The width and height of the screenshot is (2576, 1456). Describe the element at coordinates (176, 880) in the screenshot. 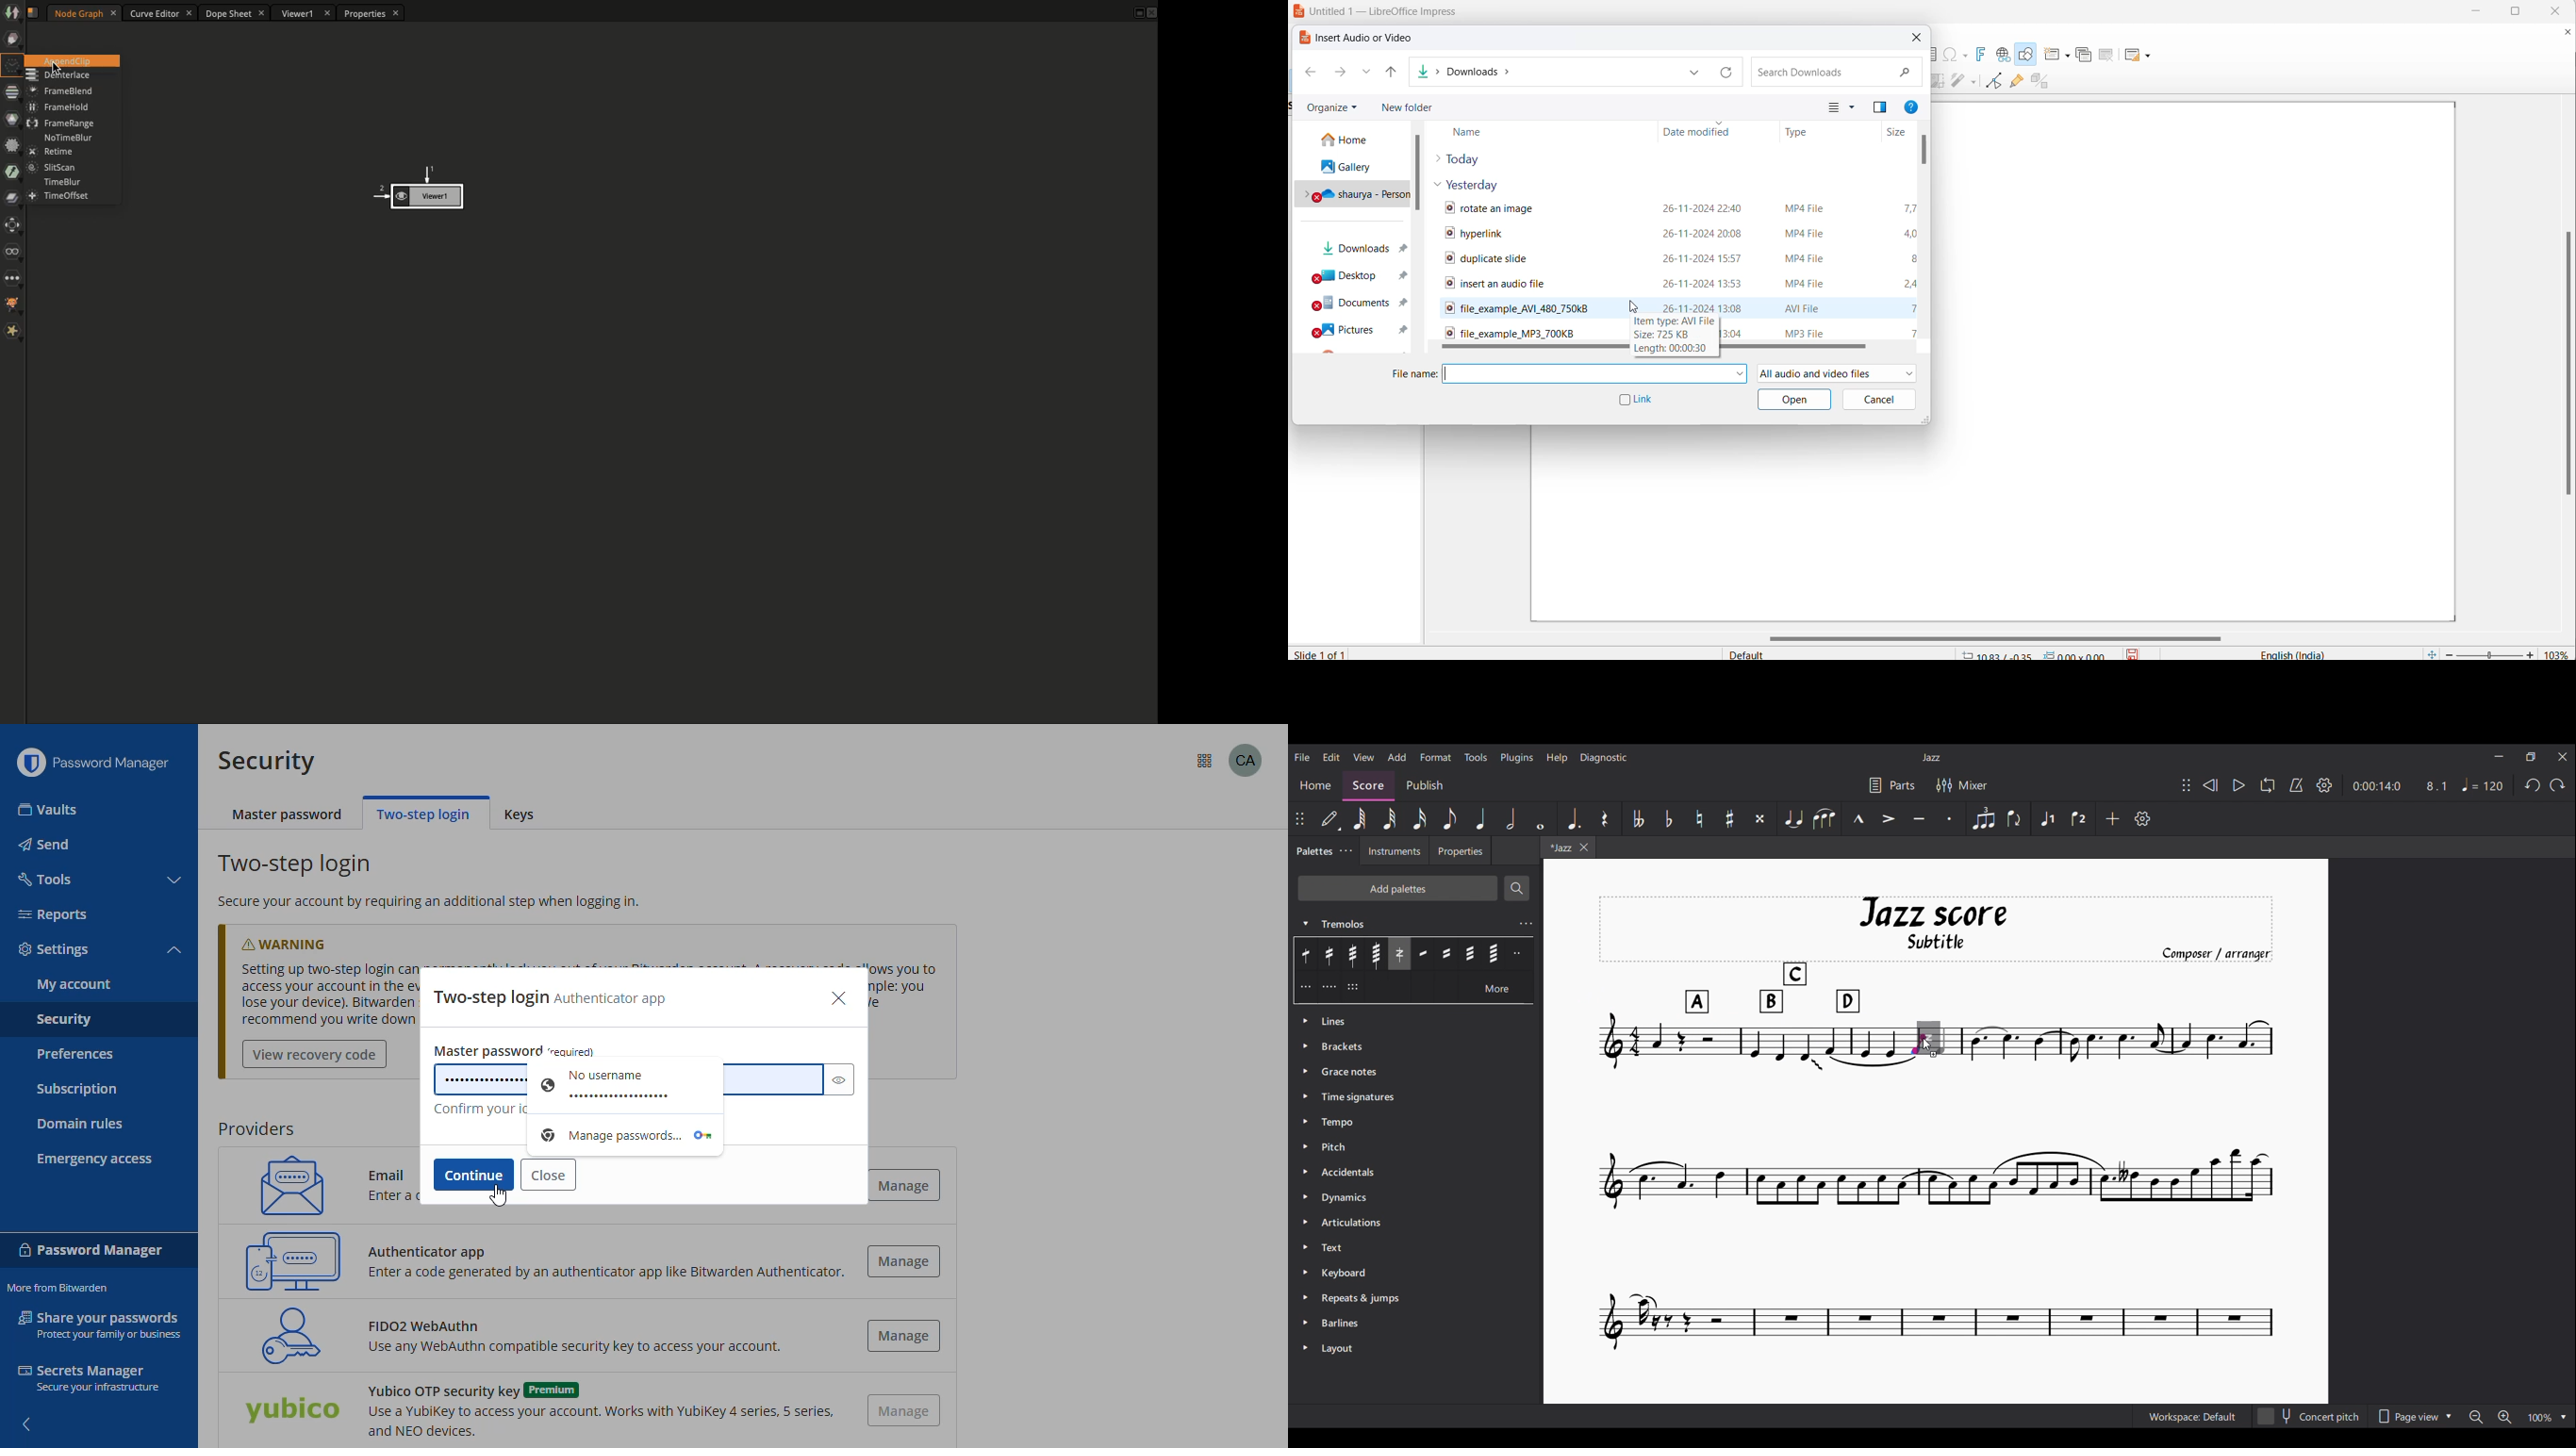

I see `toggle collapse` at that location.